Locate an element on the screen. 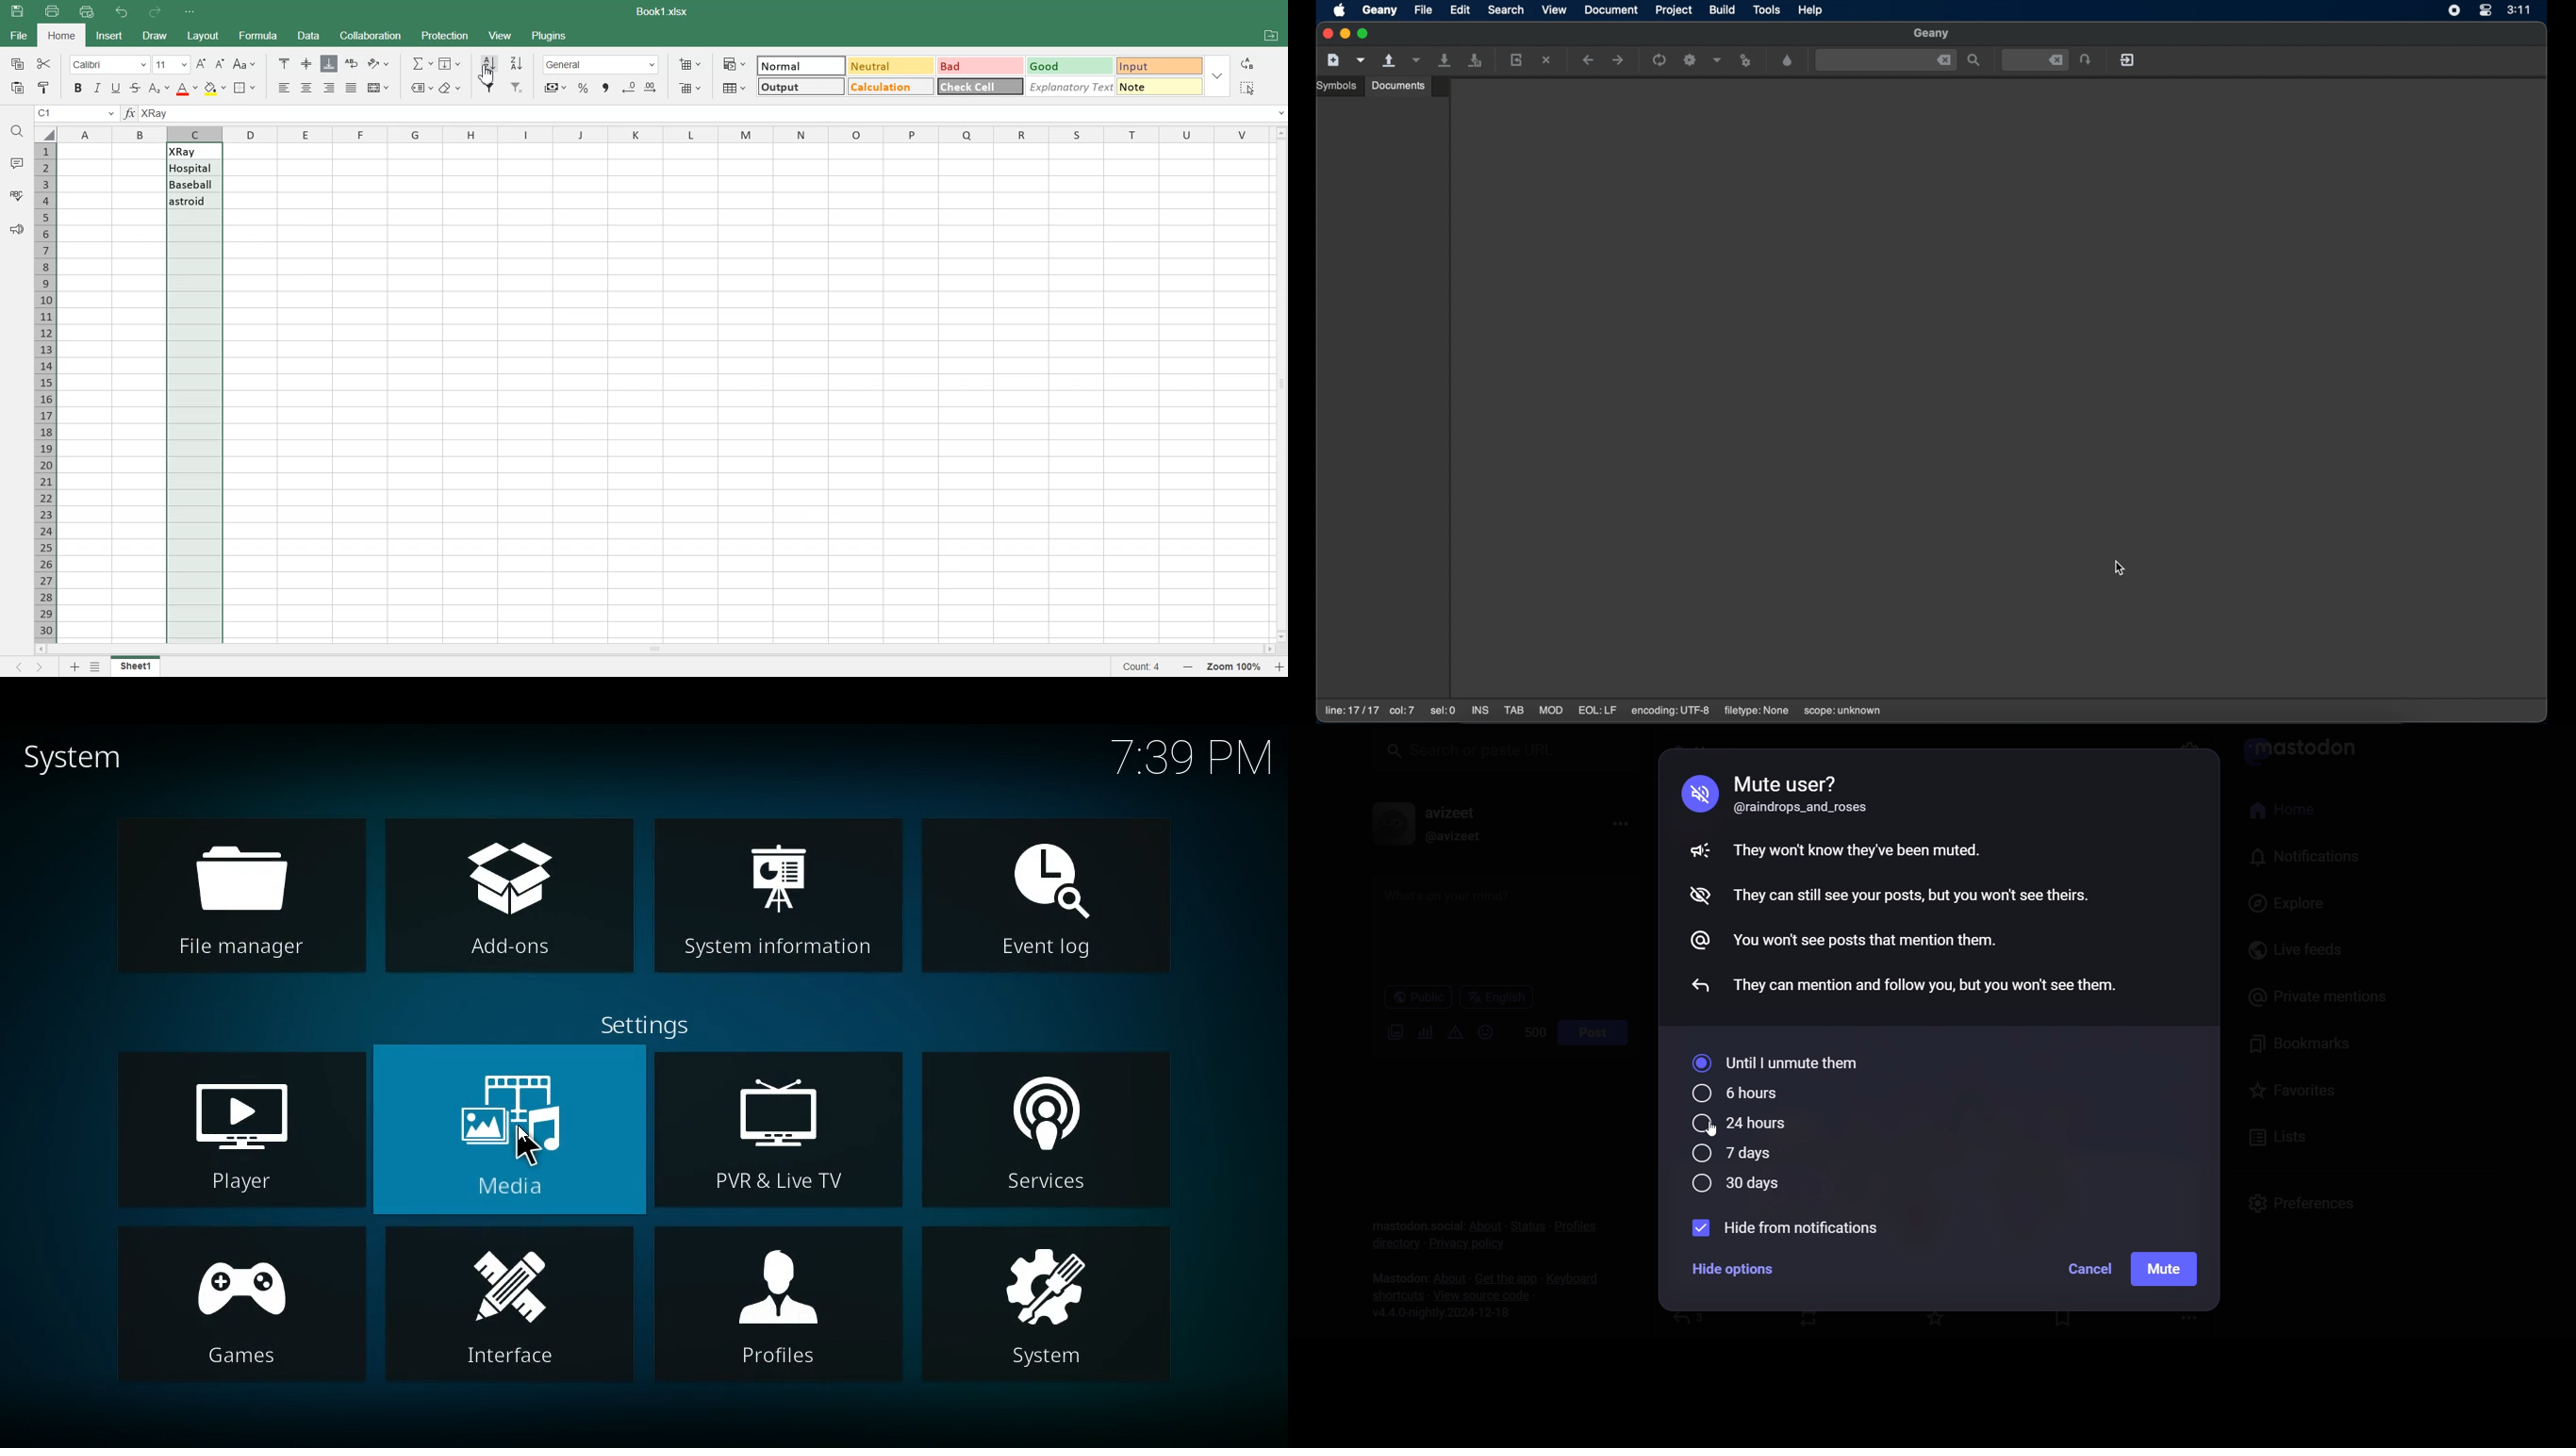 The width and height of the screenshot is (2576, 1456). Paste is located at coordinates (16, 87).